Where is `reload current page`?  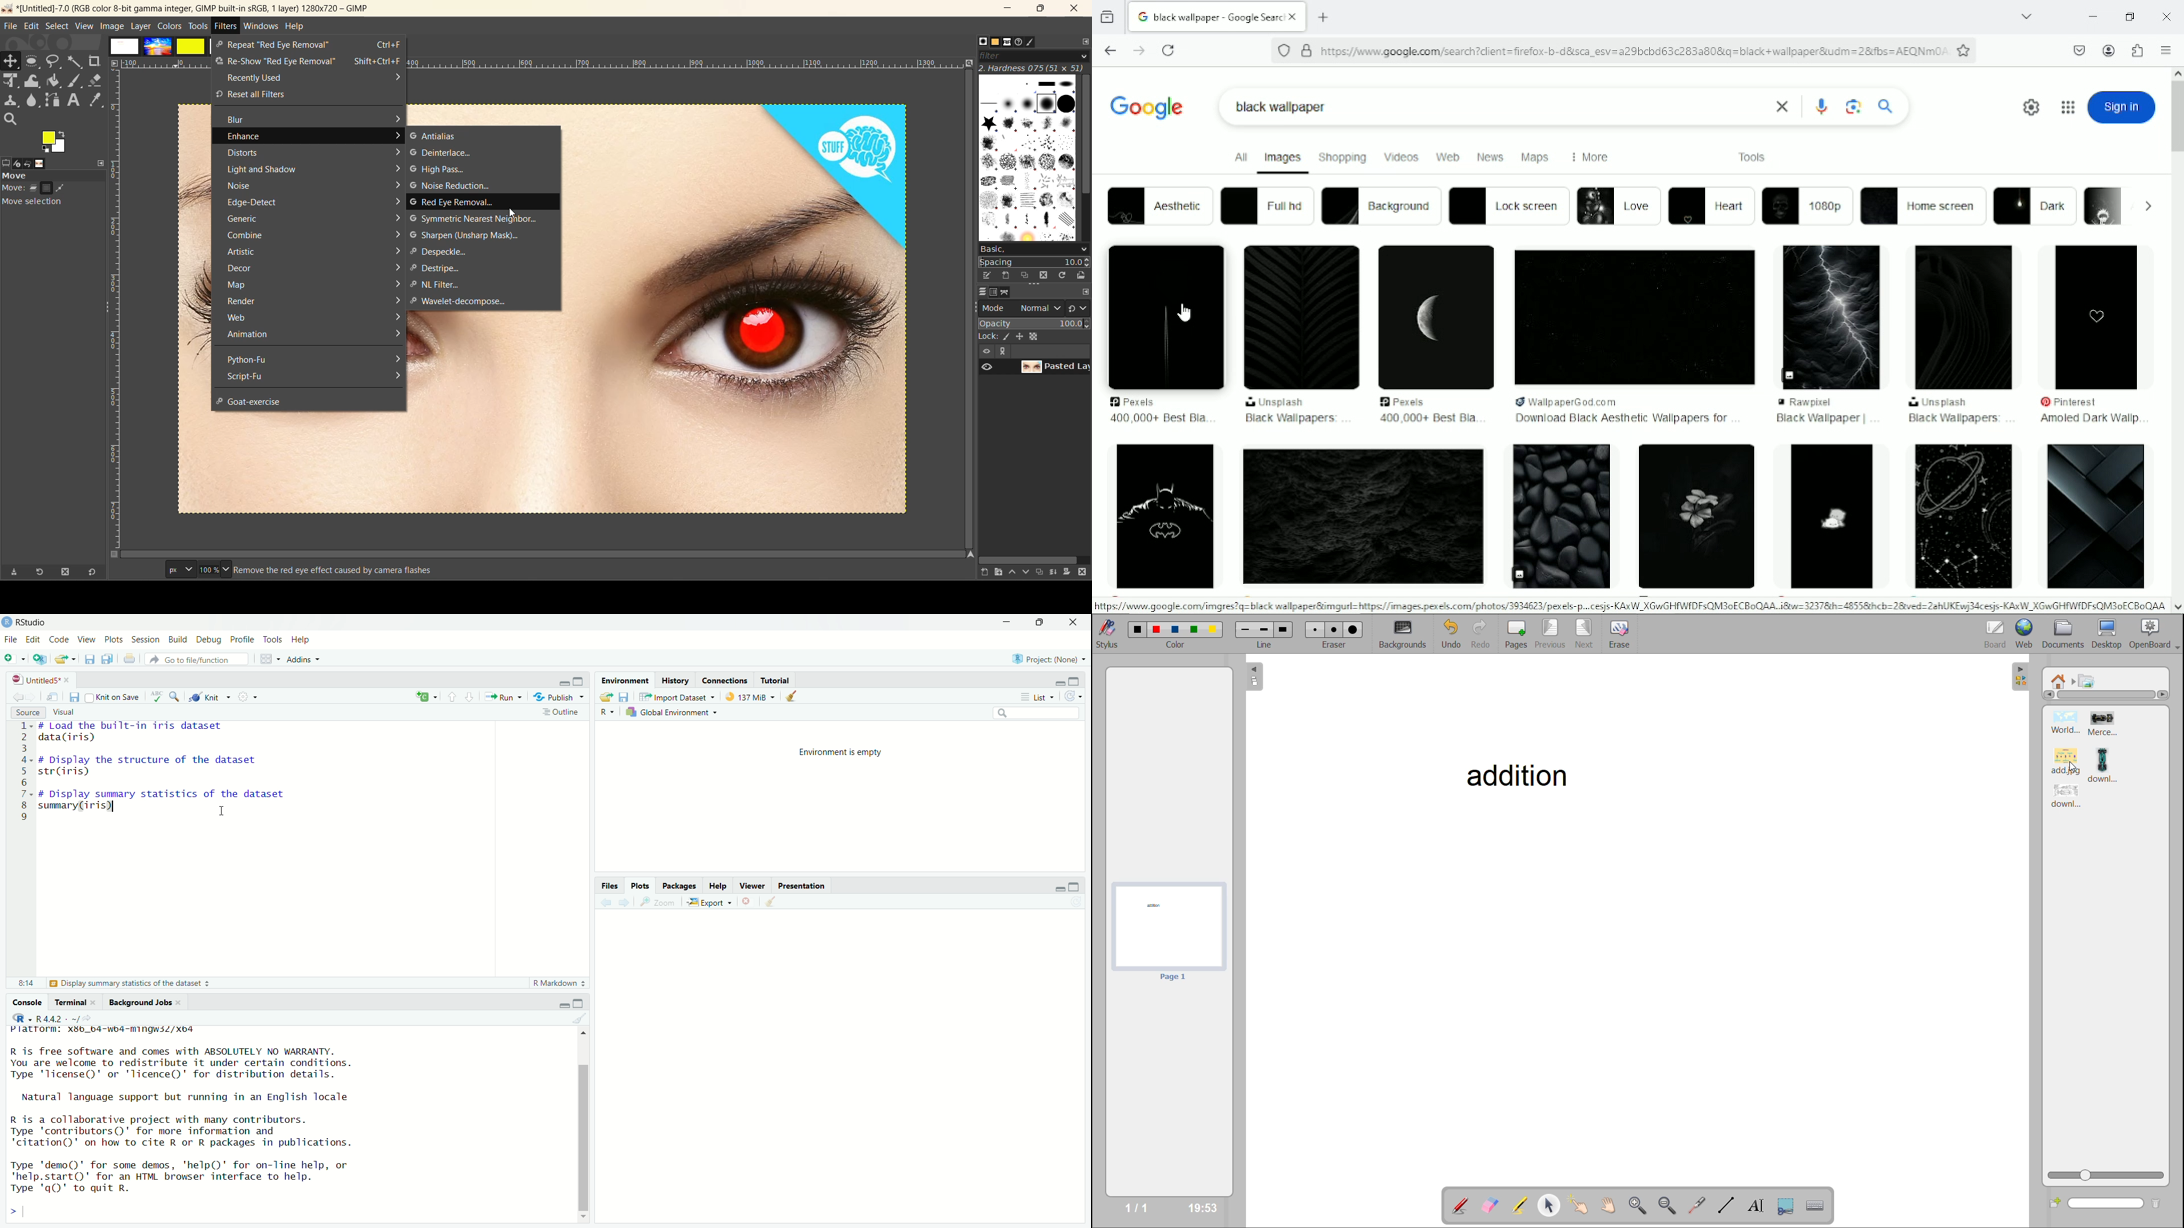 reload current page is located at coordinates (1168, 51).